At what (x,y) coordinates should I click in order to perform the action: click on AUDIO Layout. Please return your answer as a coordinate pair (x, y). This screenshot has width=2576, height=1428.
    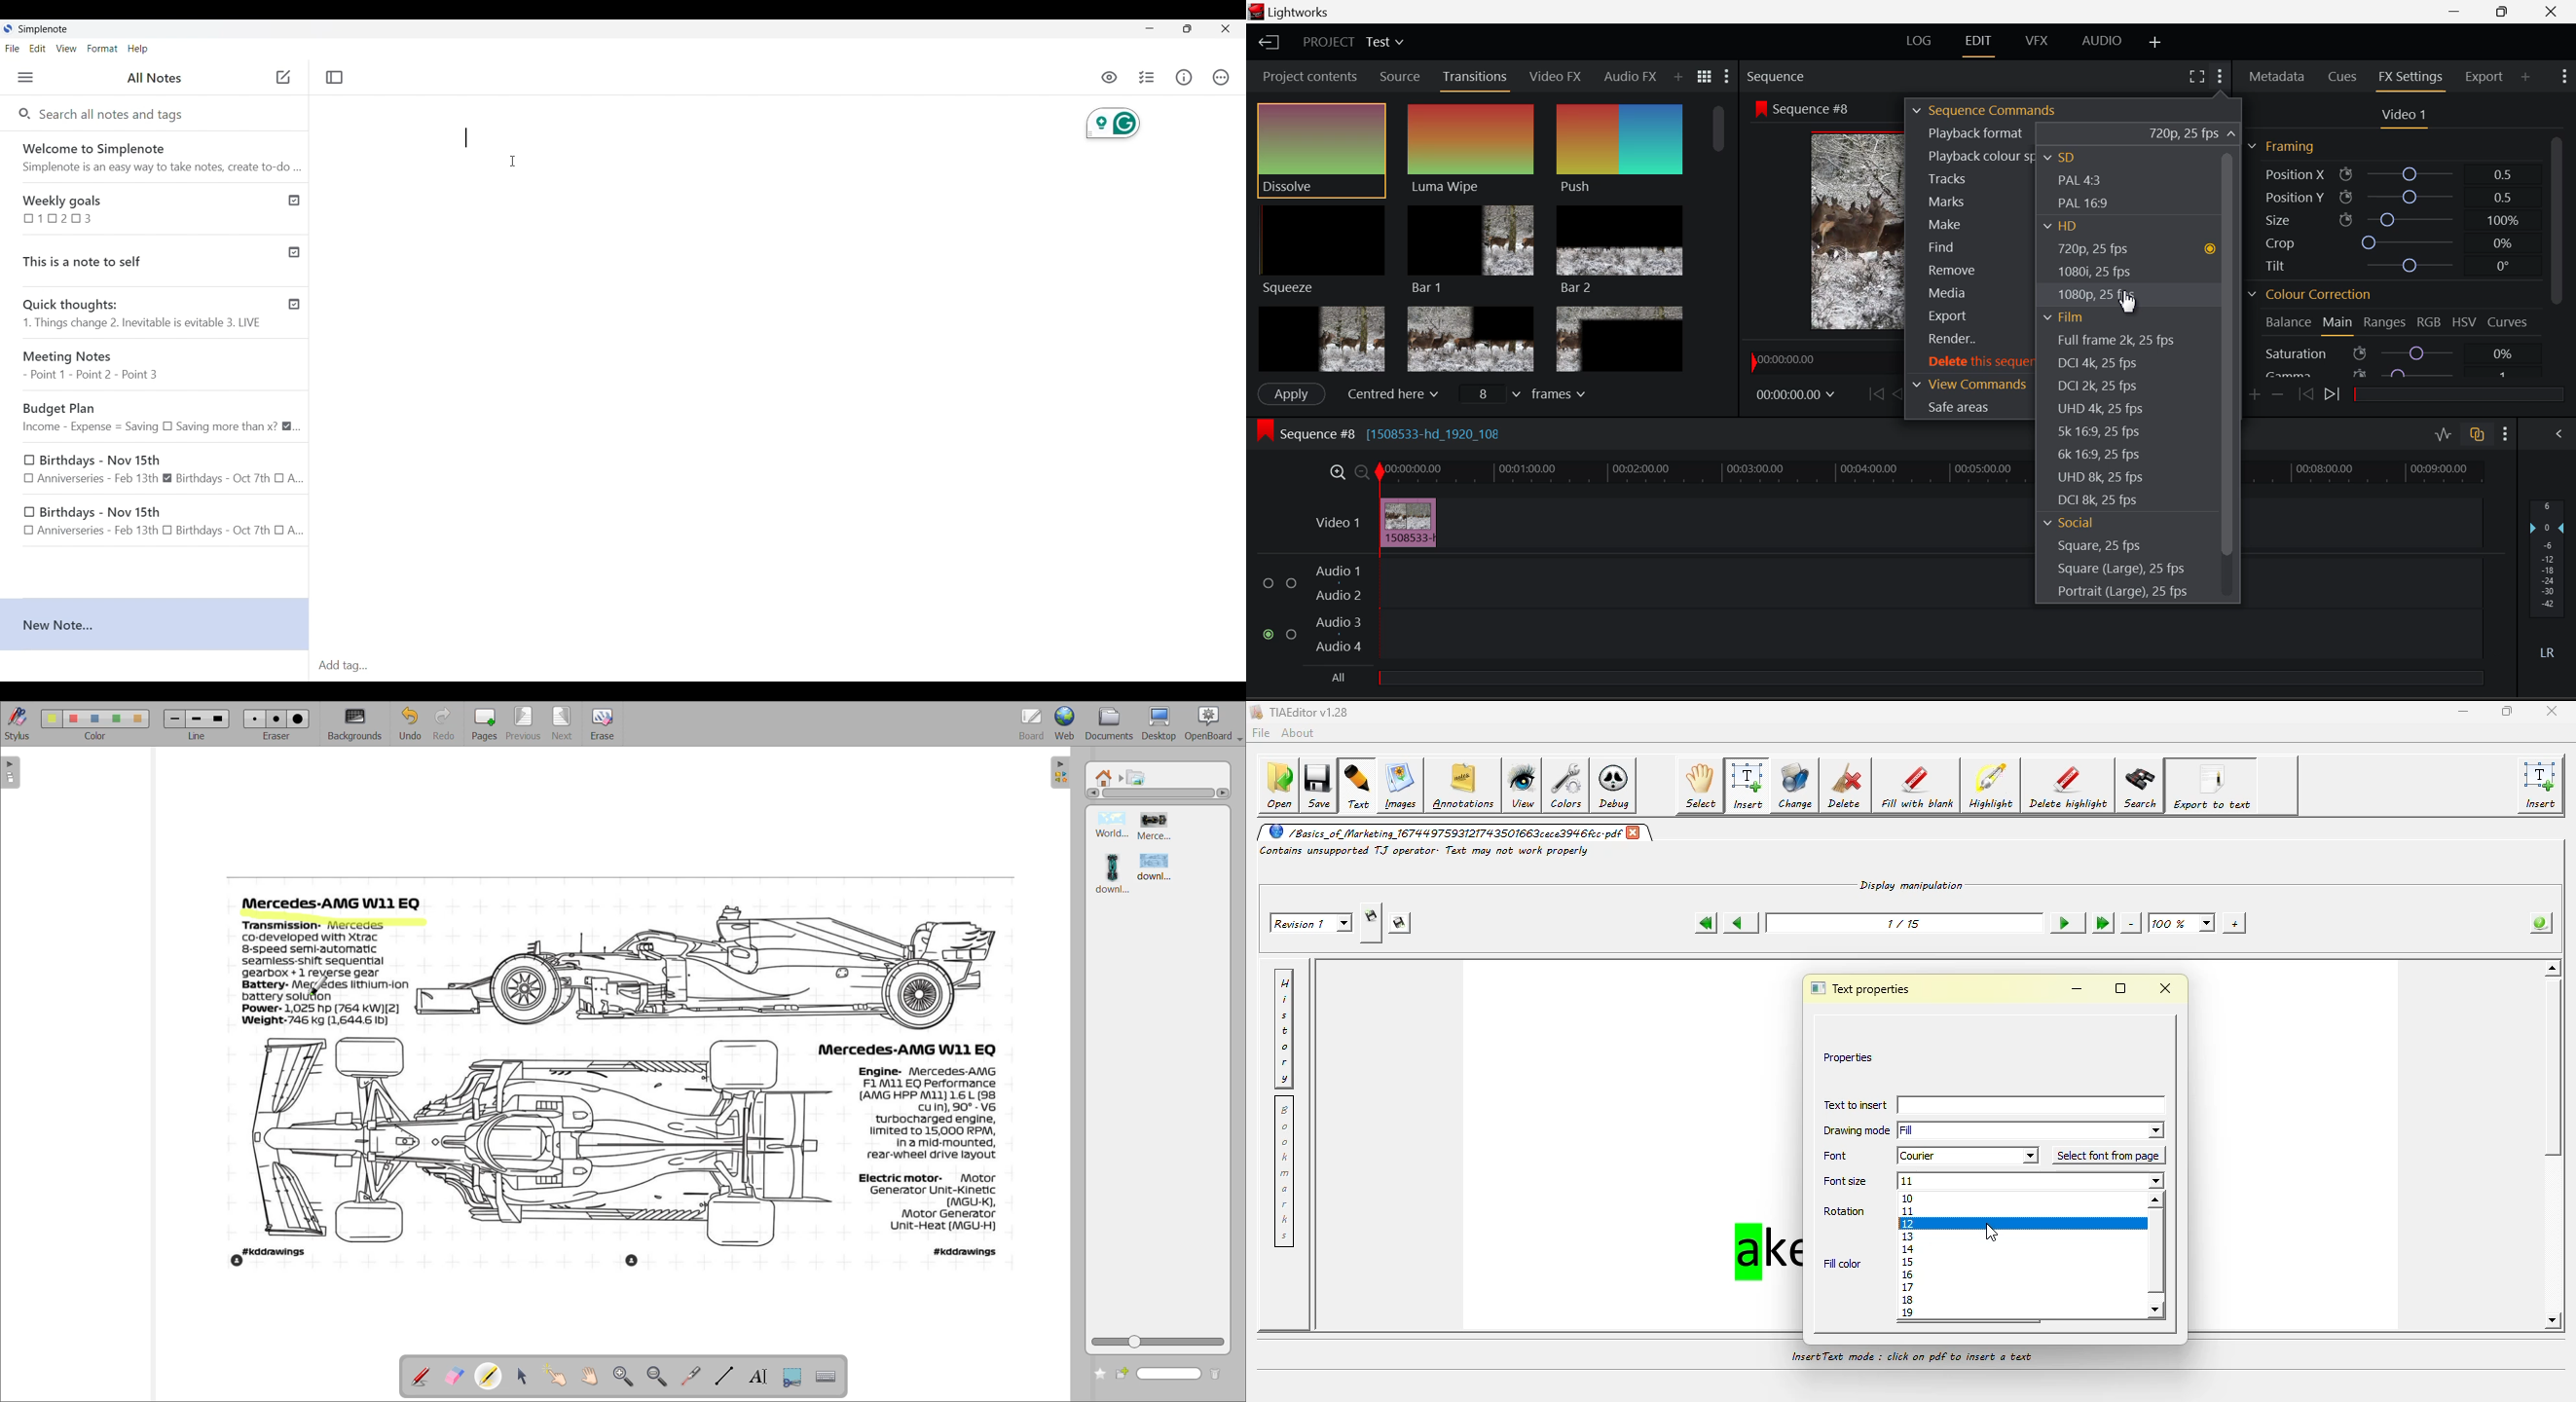
    Looking at the image, I should click on (2102, 42).